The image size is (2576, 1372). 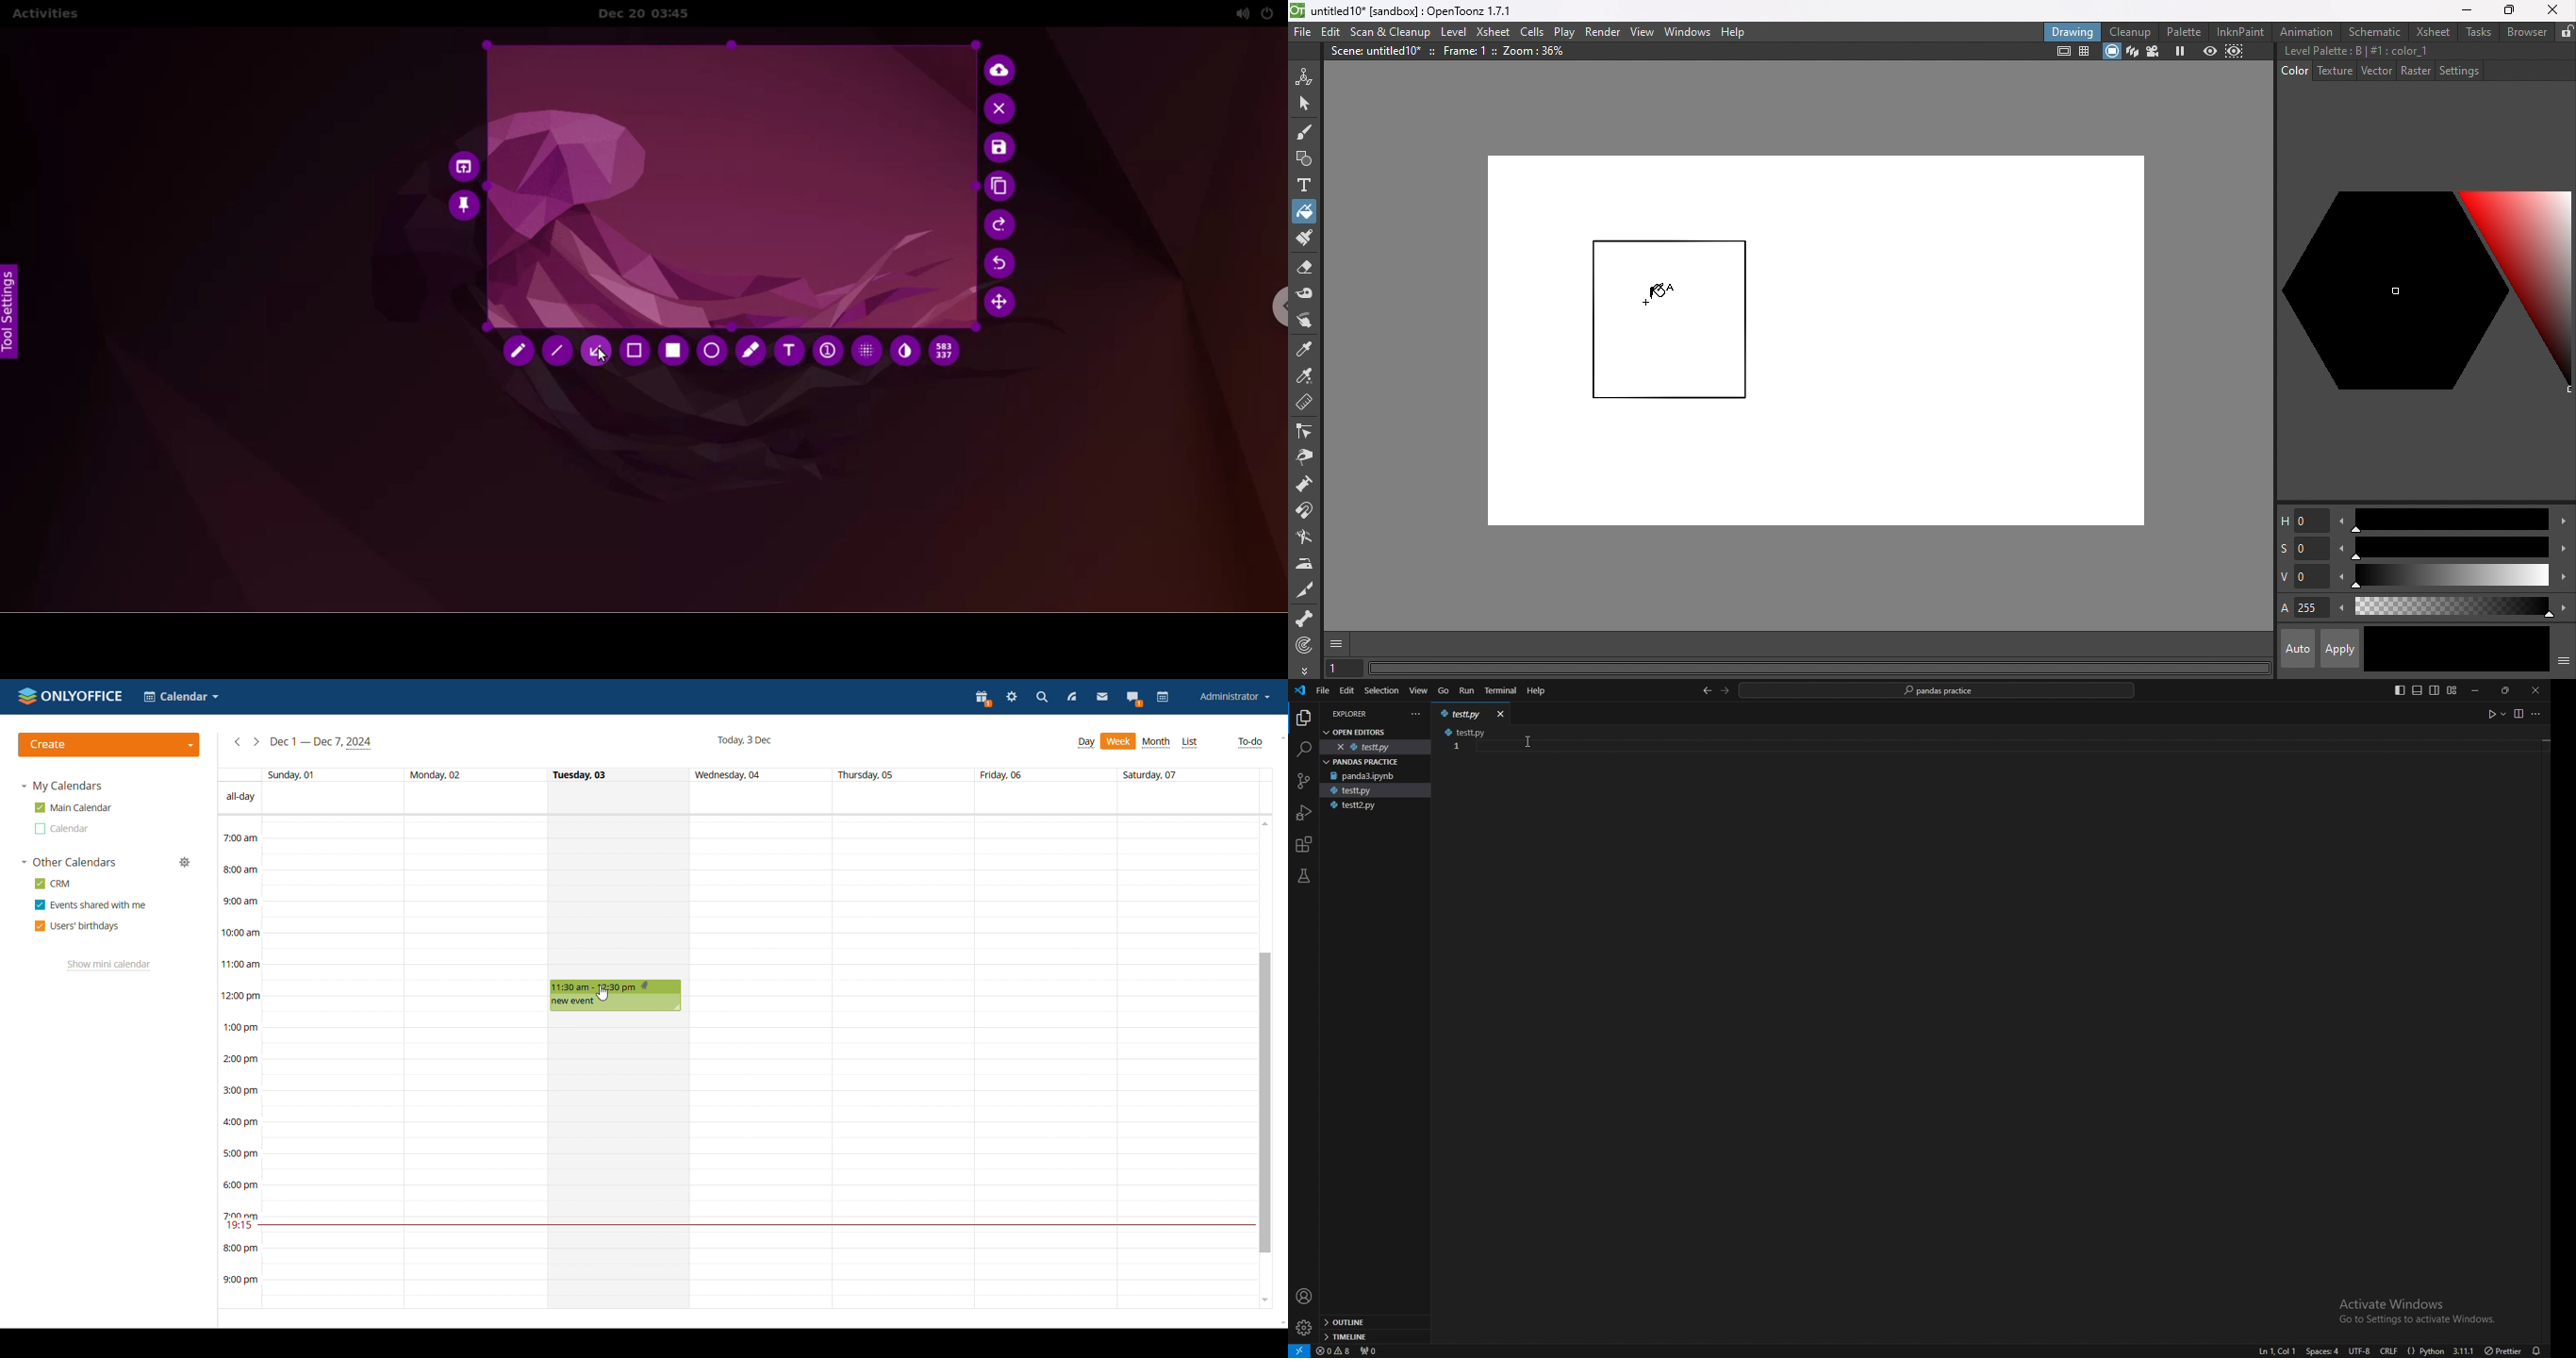 What do you see at coordinates (2130, 31) in the screenshot?
I see `Cleanup` at bounding box center [2130, 31].